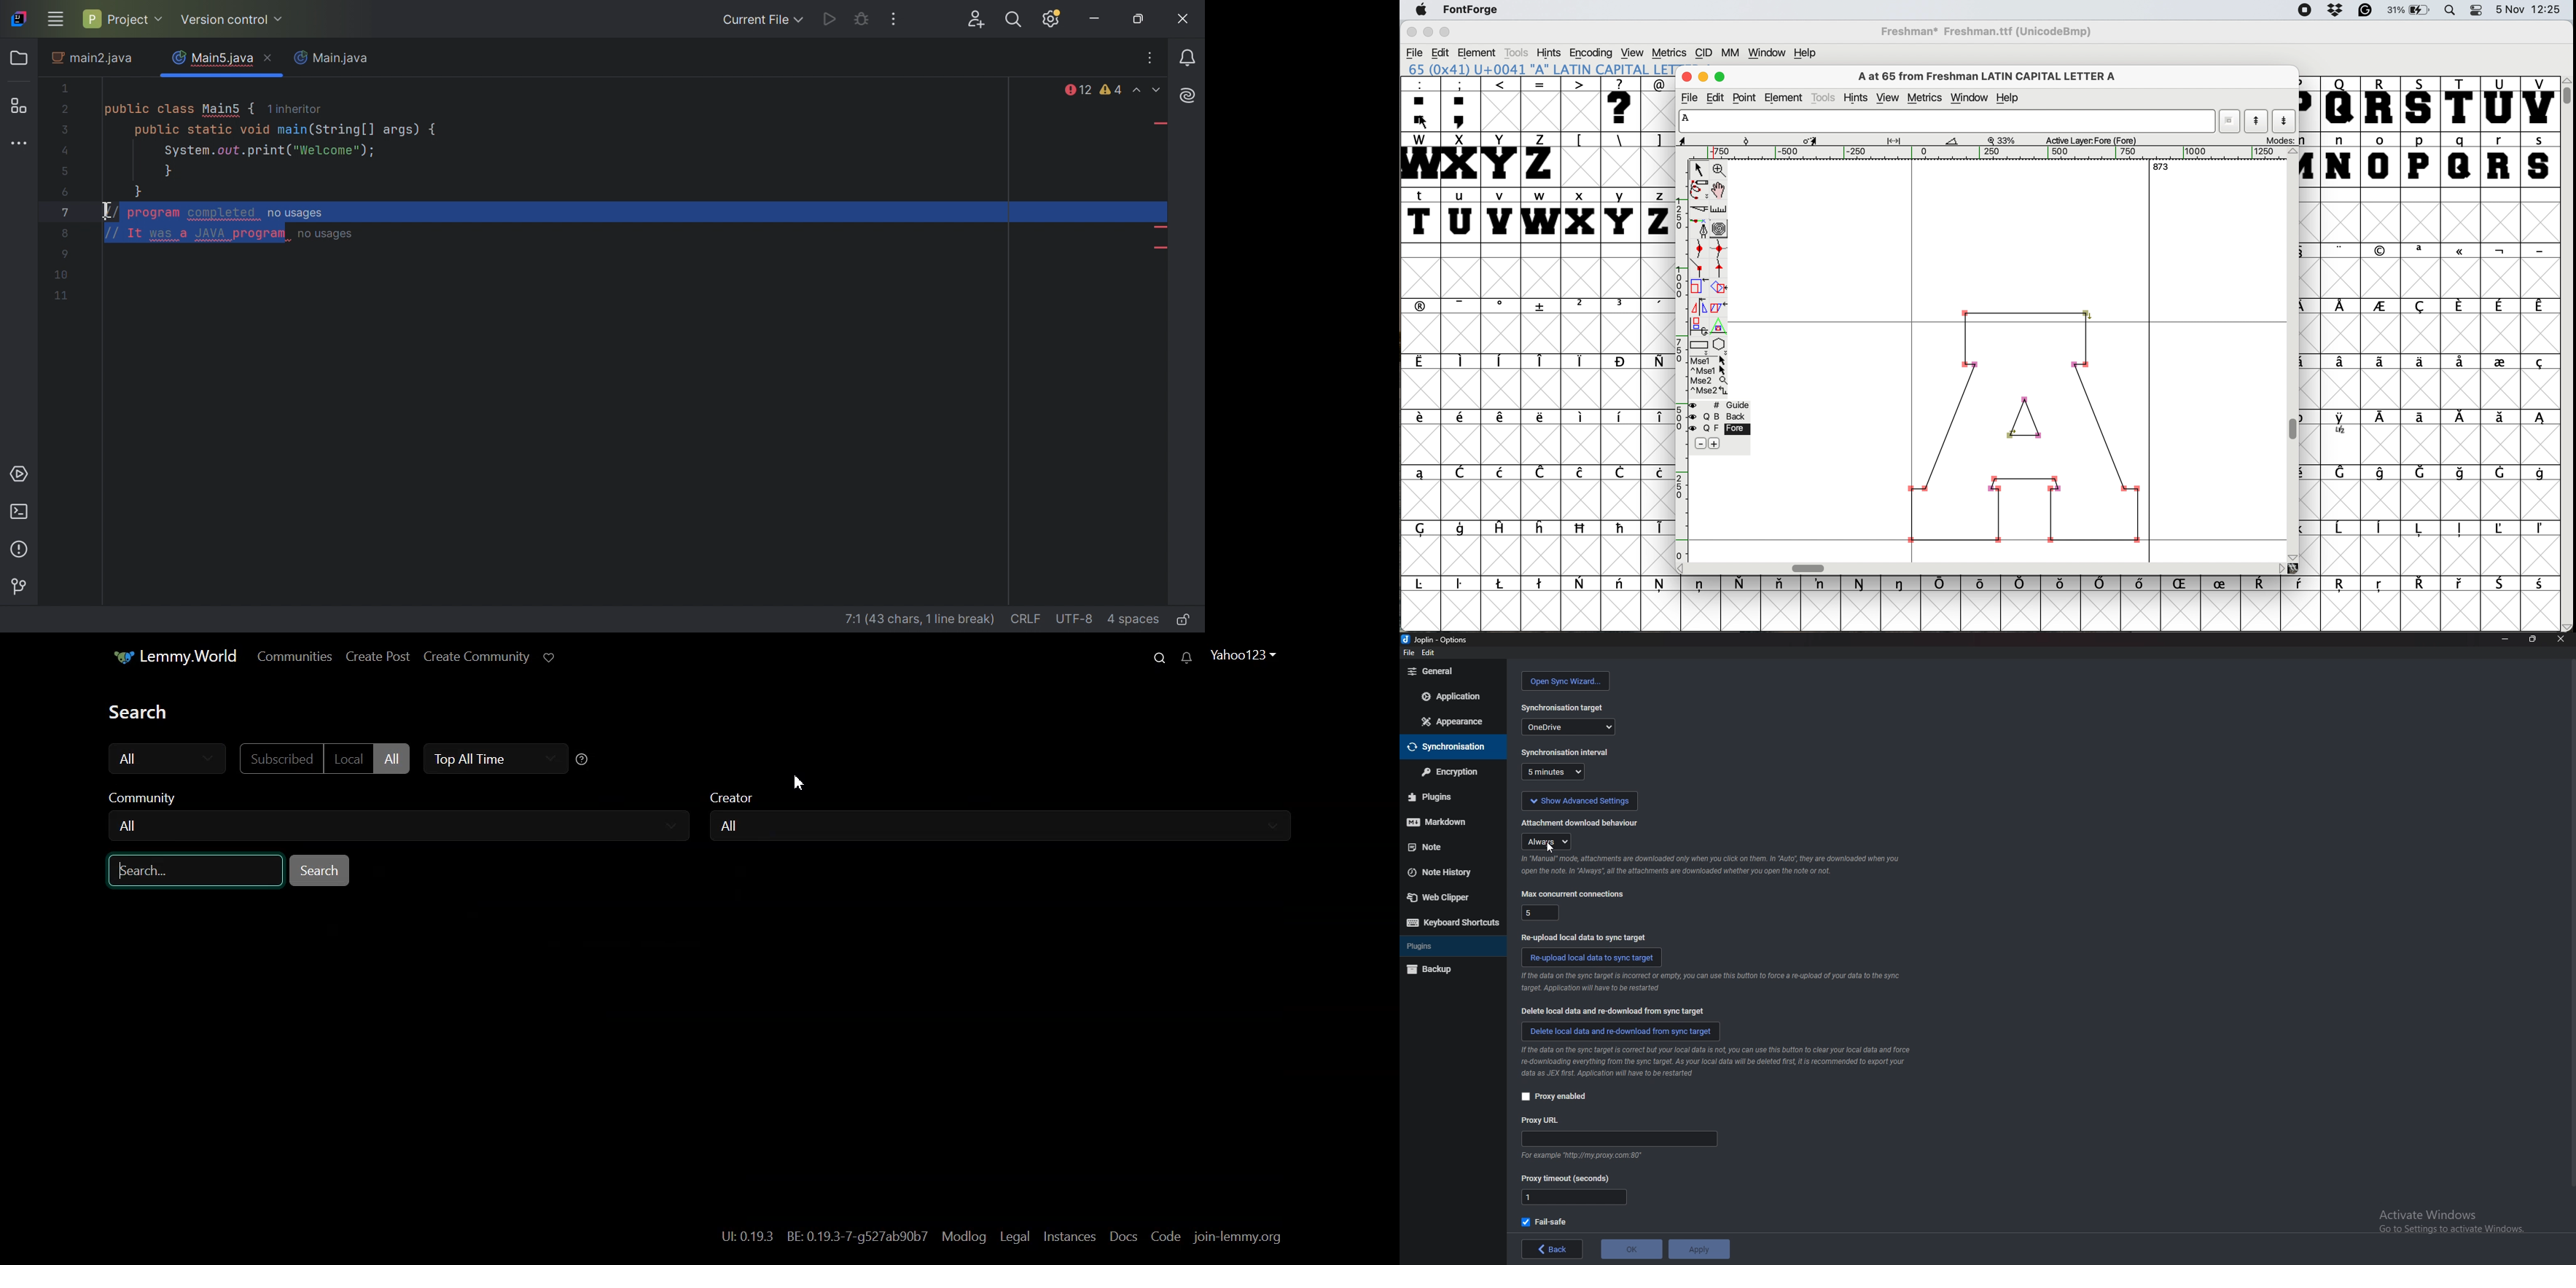 Image resolution: width=2576 pixels, height=1288 pixels. What do you see at coordinates (1700, 328) in the screenshot?
I see `rotate selection in 3d and project back to plane` at bounding box center [1700, 328].